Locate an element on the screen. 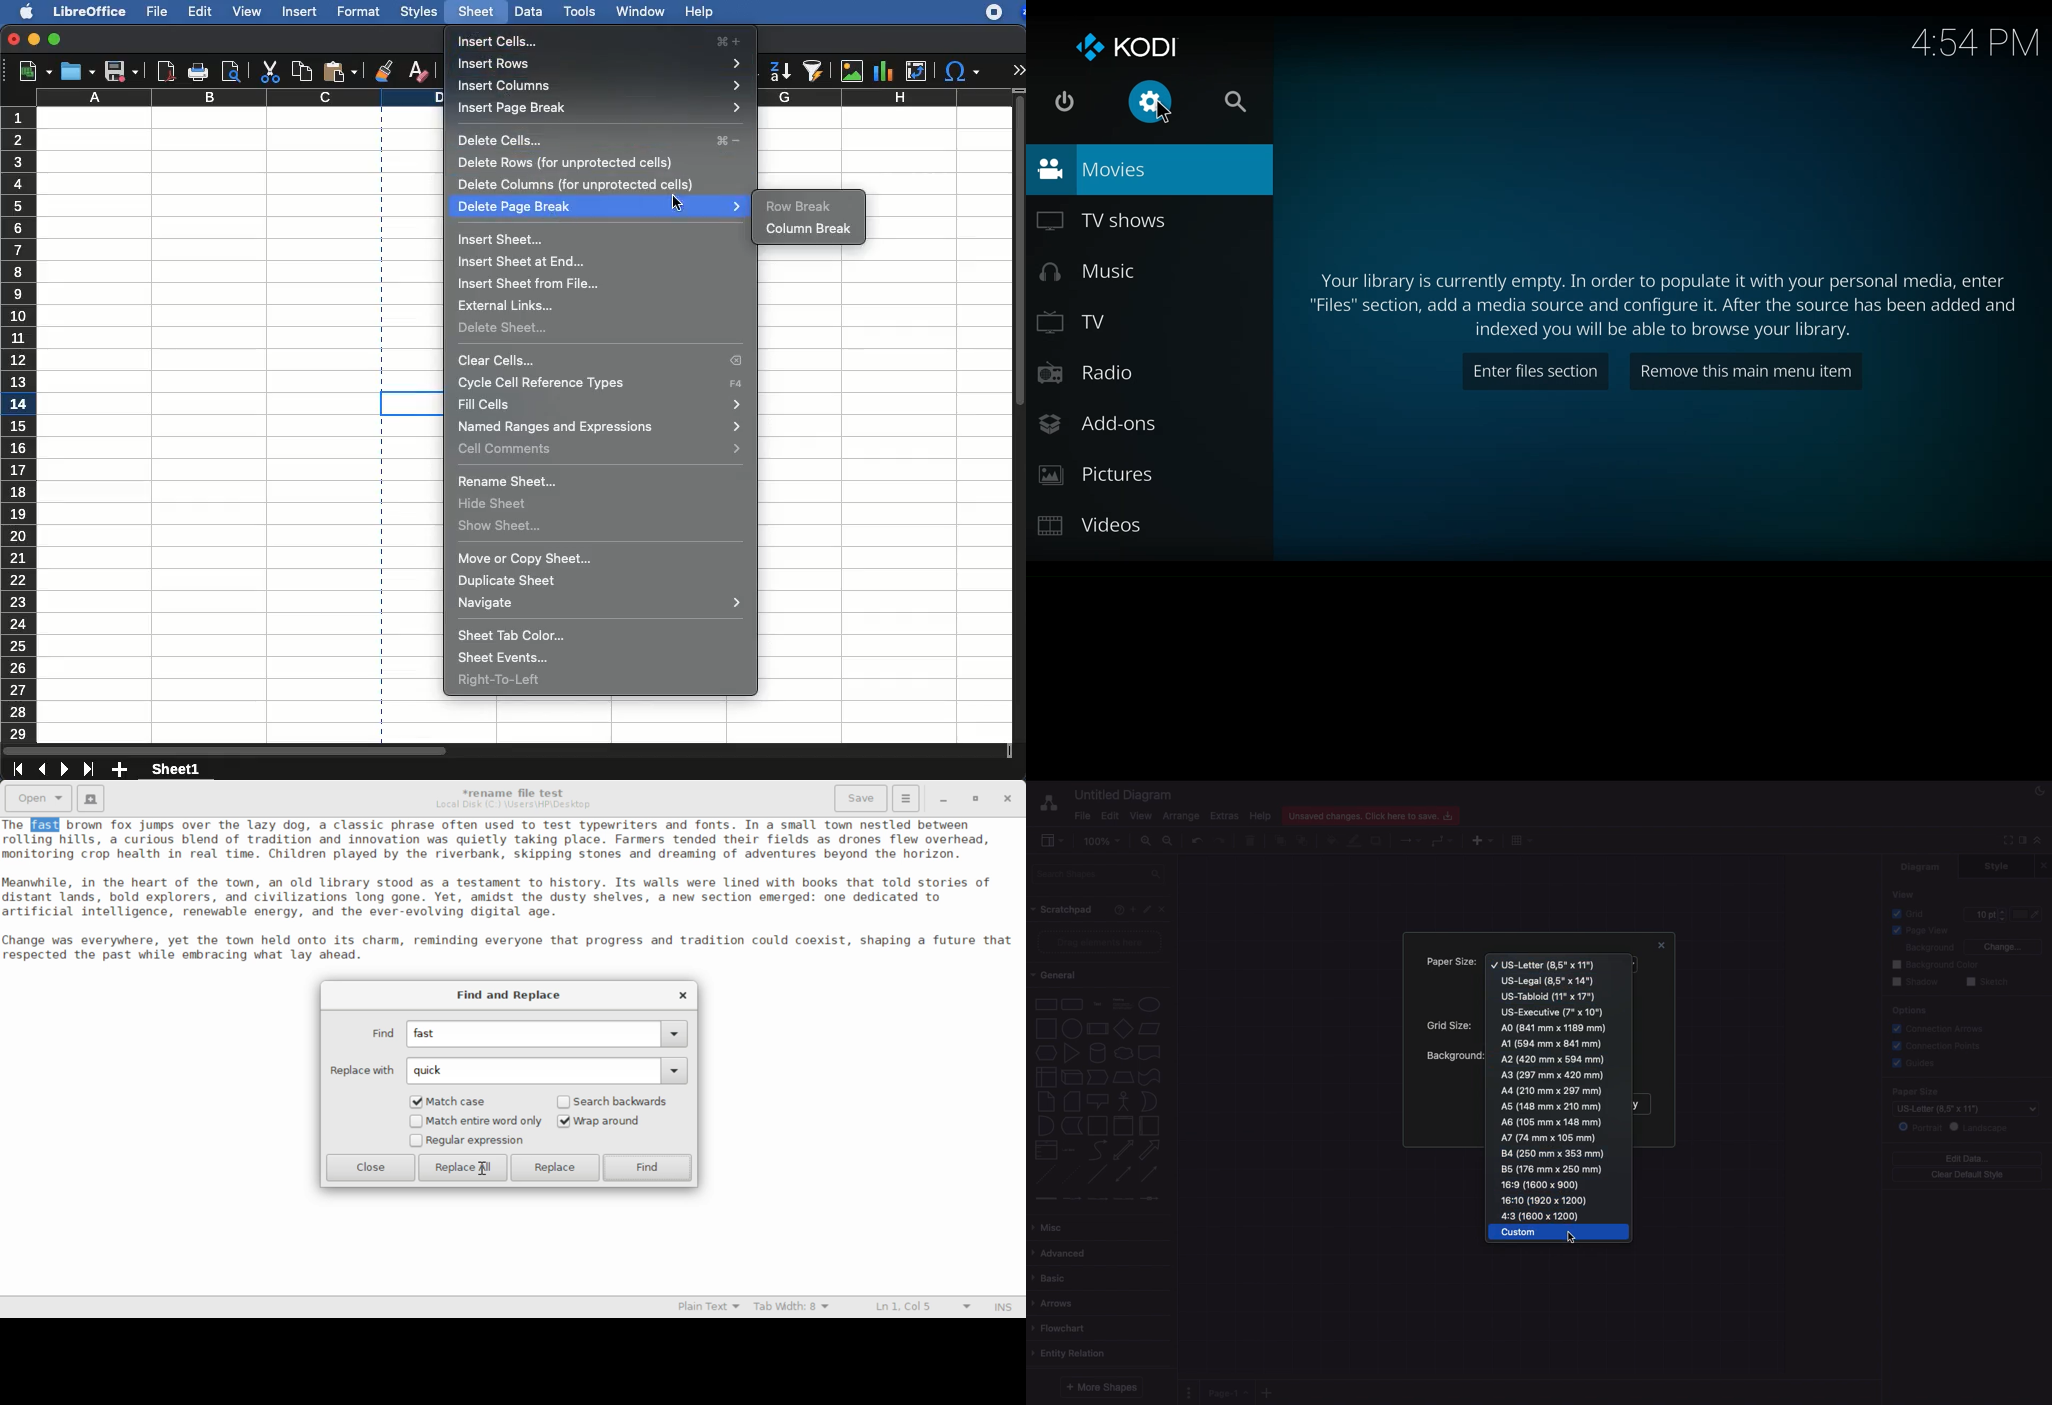  copy is located at coordinates (302, 70).